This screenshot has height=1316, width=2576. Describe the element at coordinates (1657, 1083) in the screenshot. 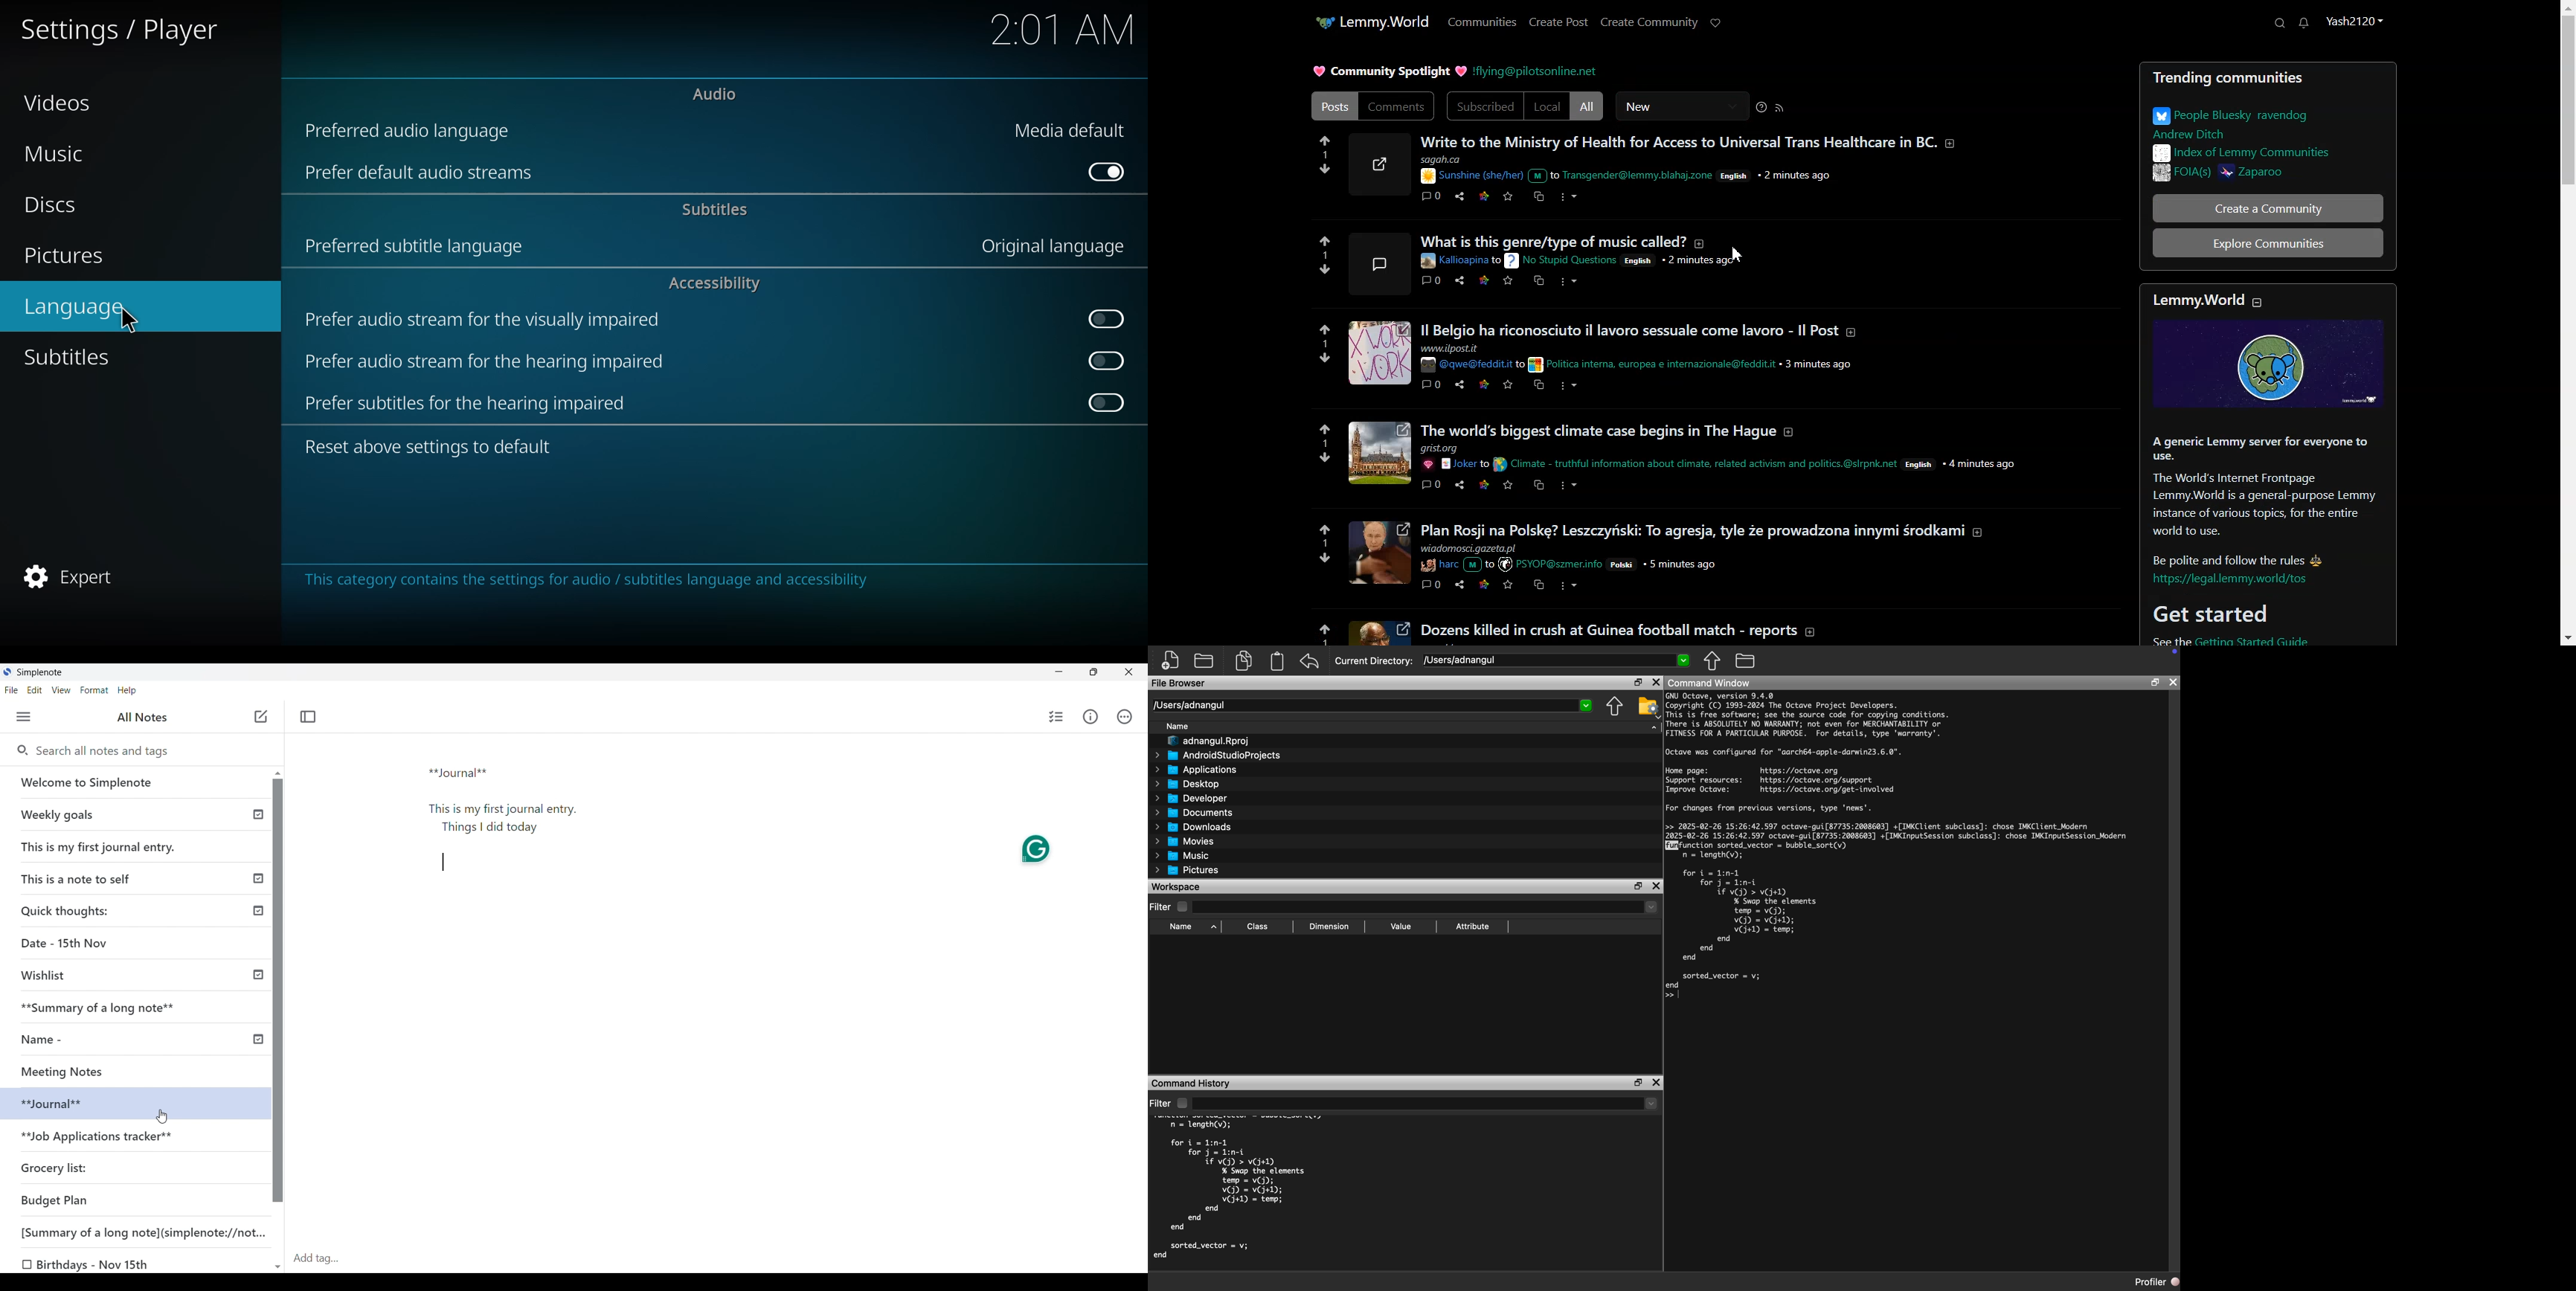

I see `Close` at that location.